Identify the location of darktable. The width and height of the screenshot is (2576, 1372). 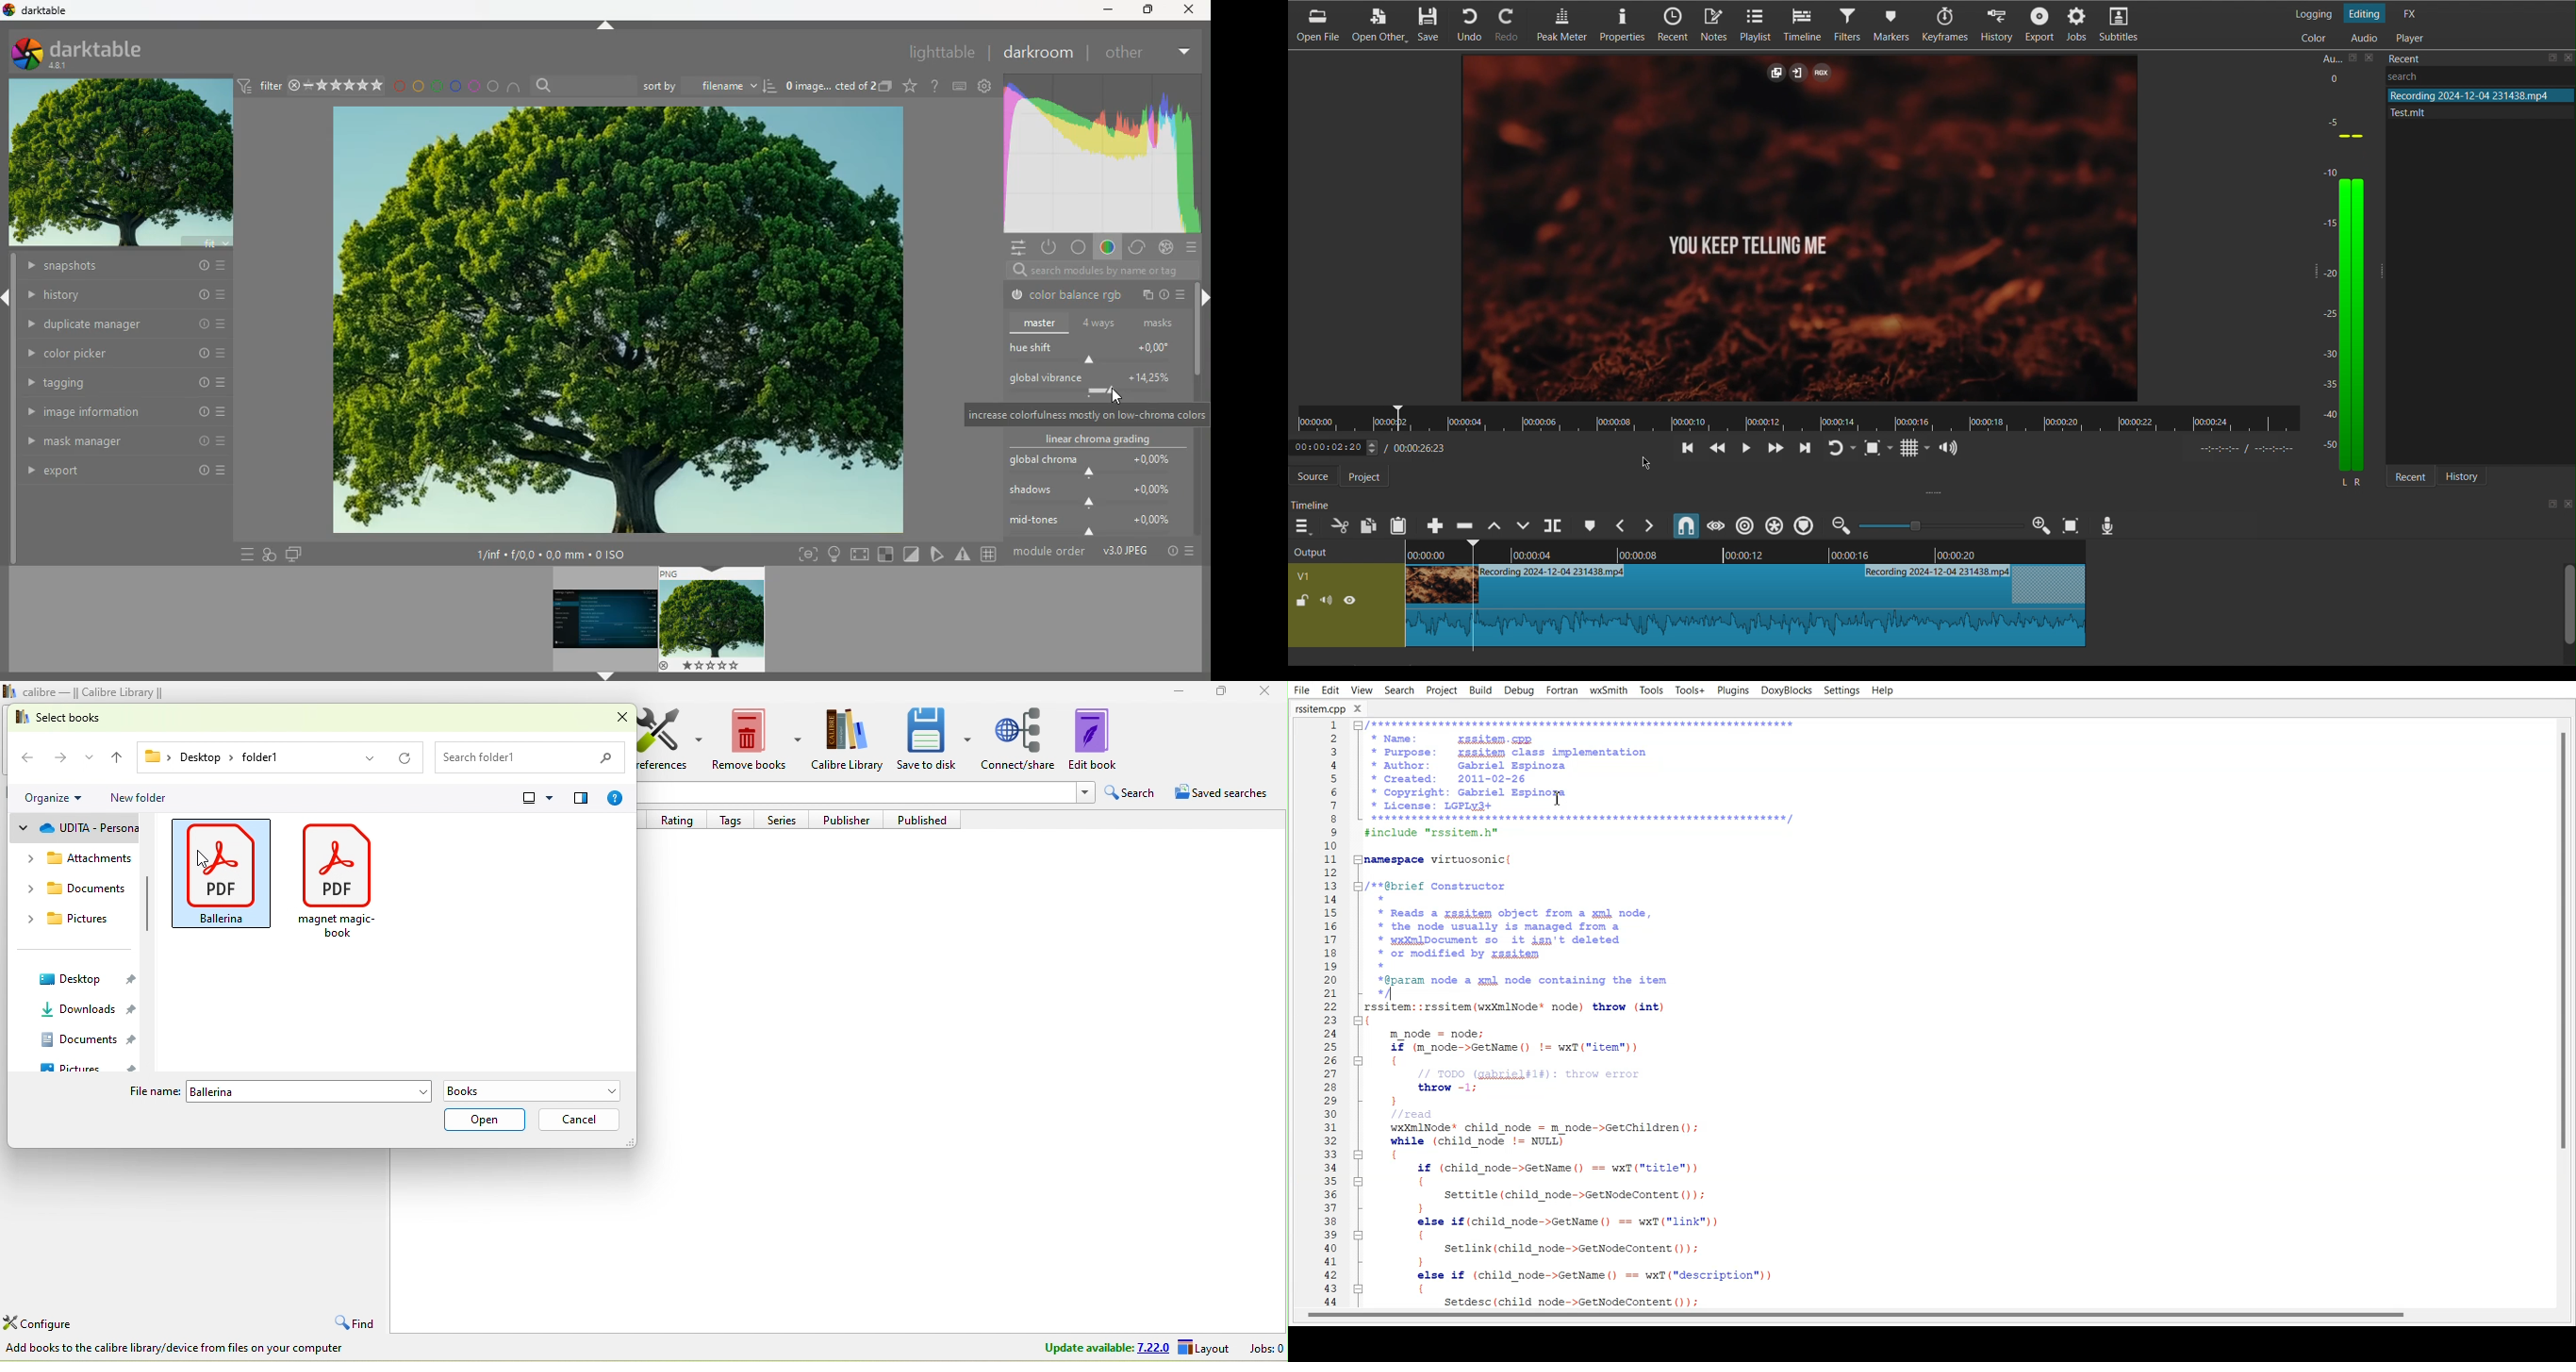
(92, 52).